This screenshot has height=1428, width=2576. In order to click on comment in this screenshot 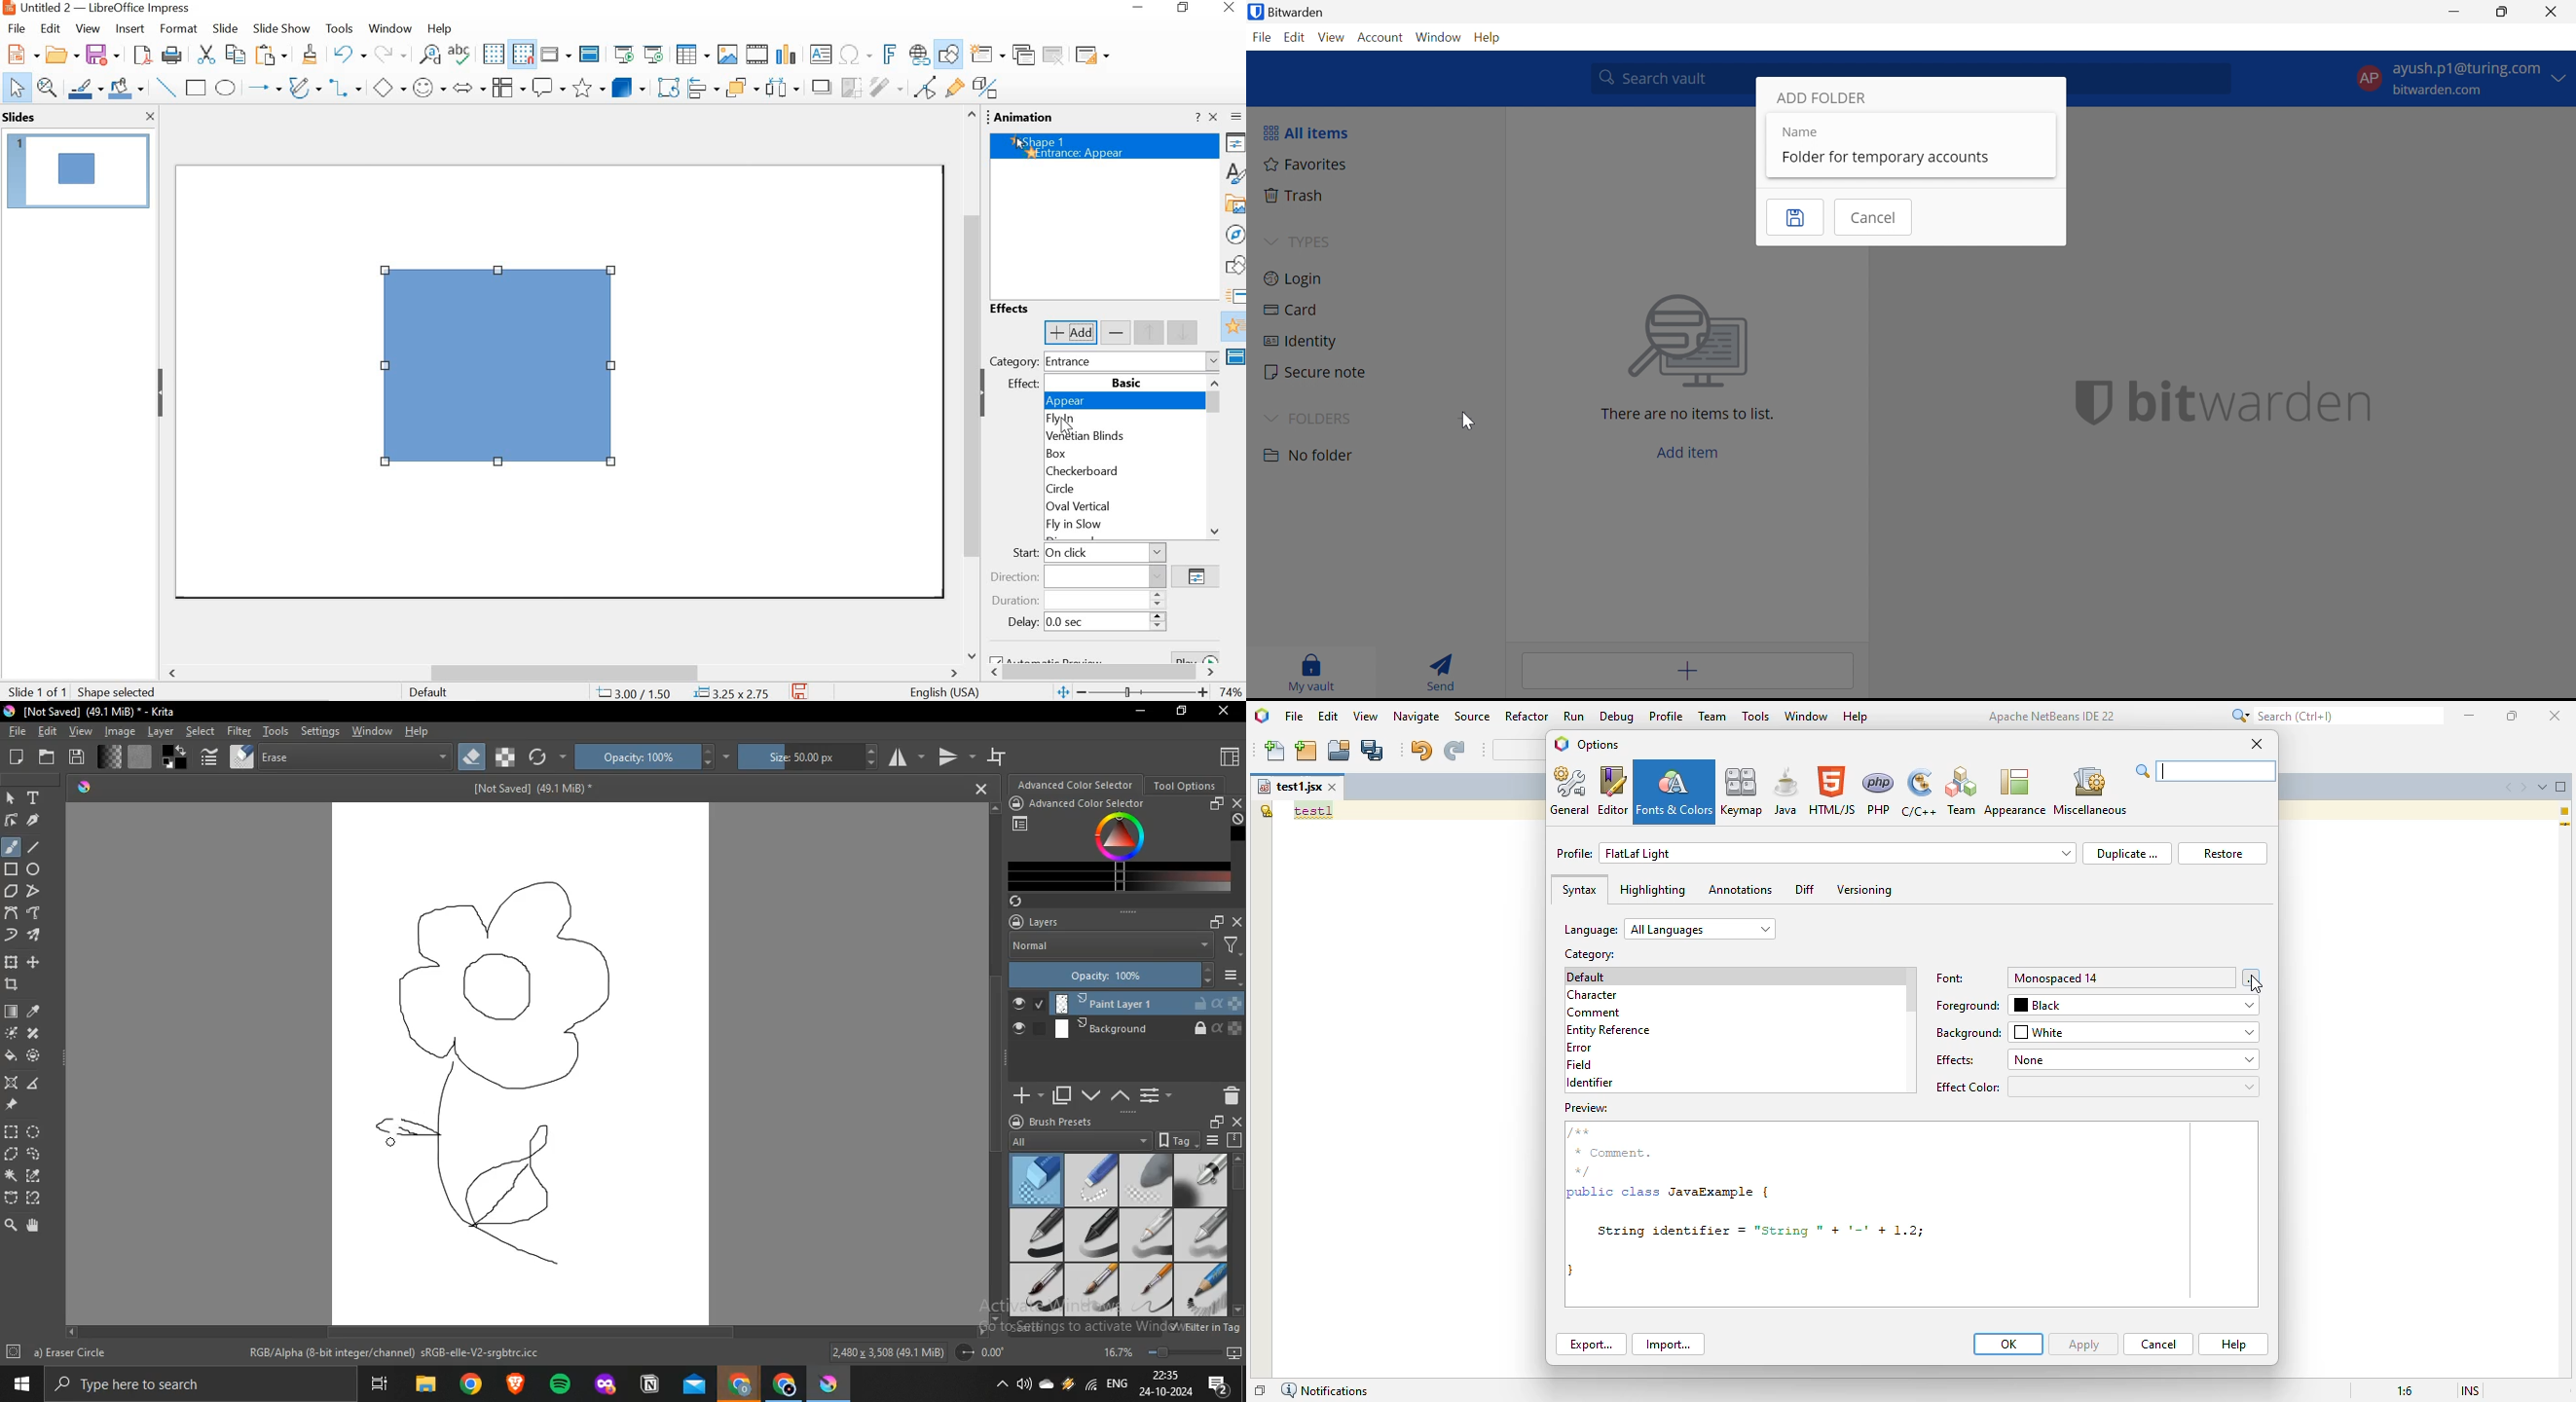, I will do `click(1596, 1013)`.